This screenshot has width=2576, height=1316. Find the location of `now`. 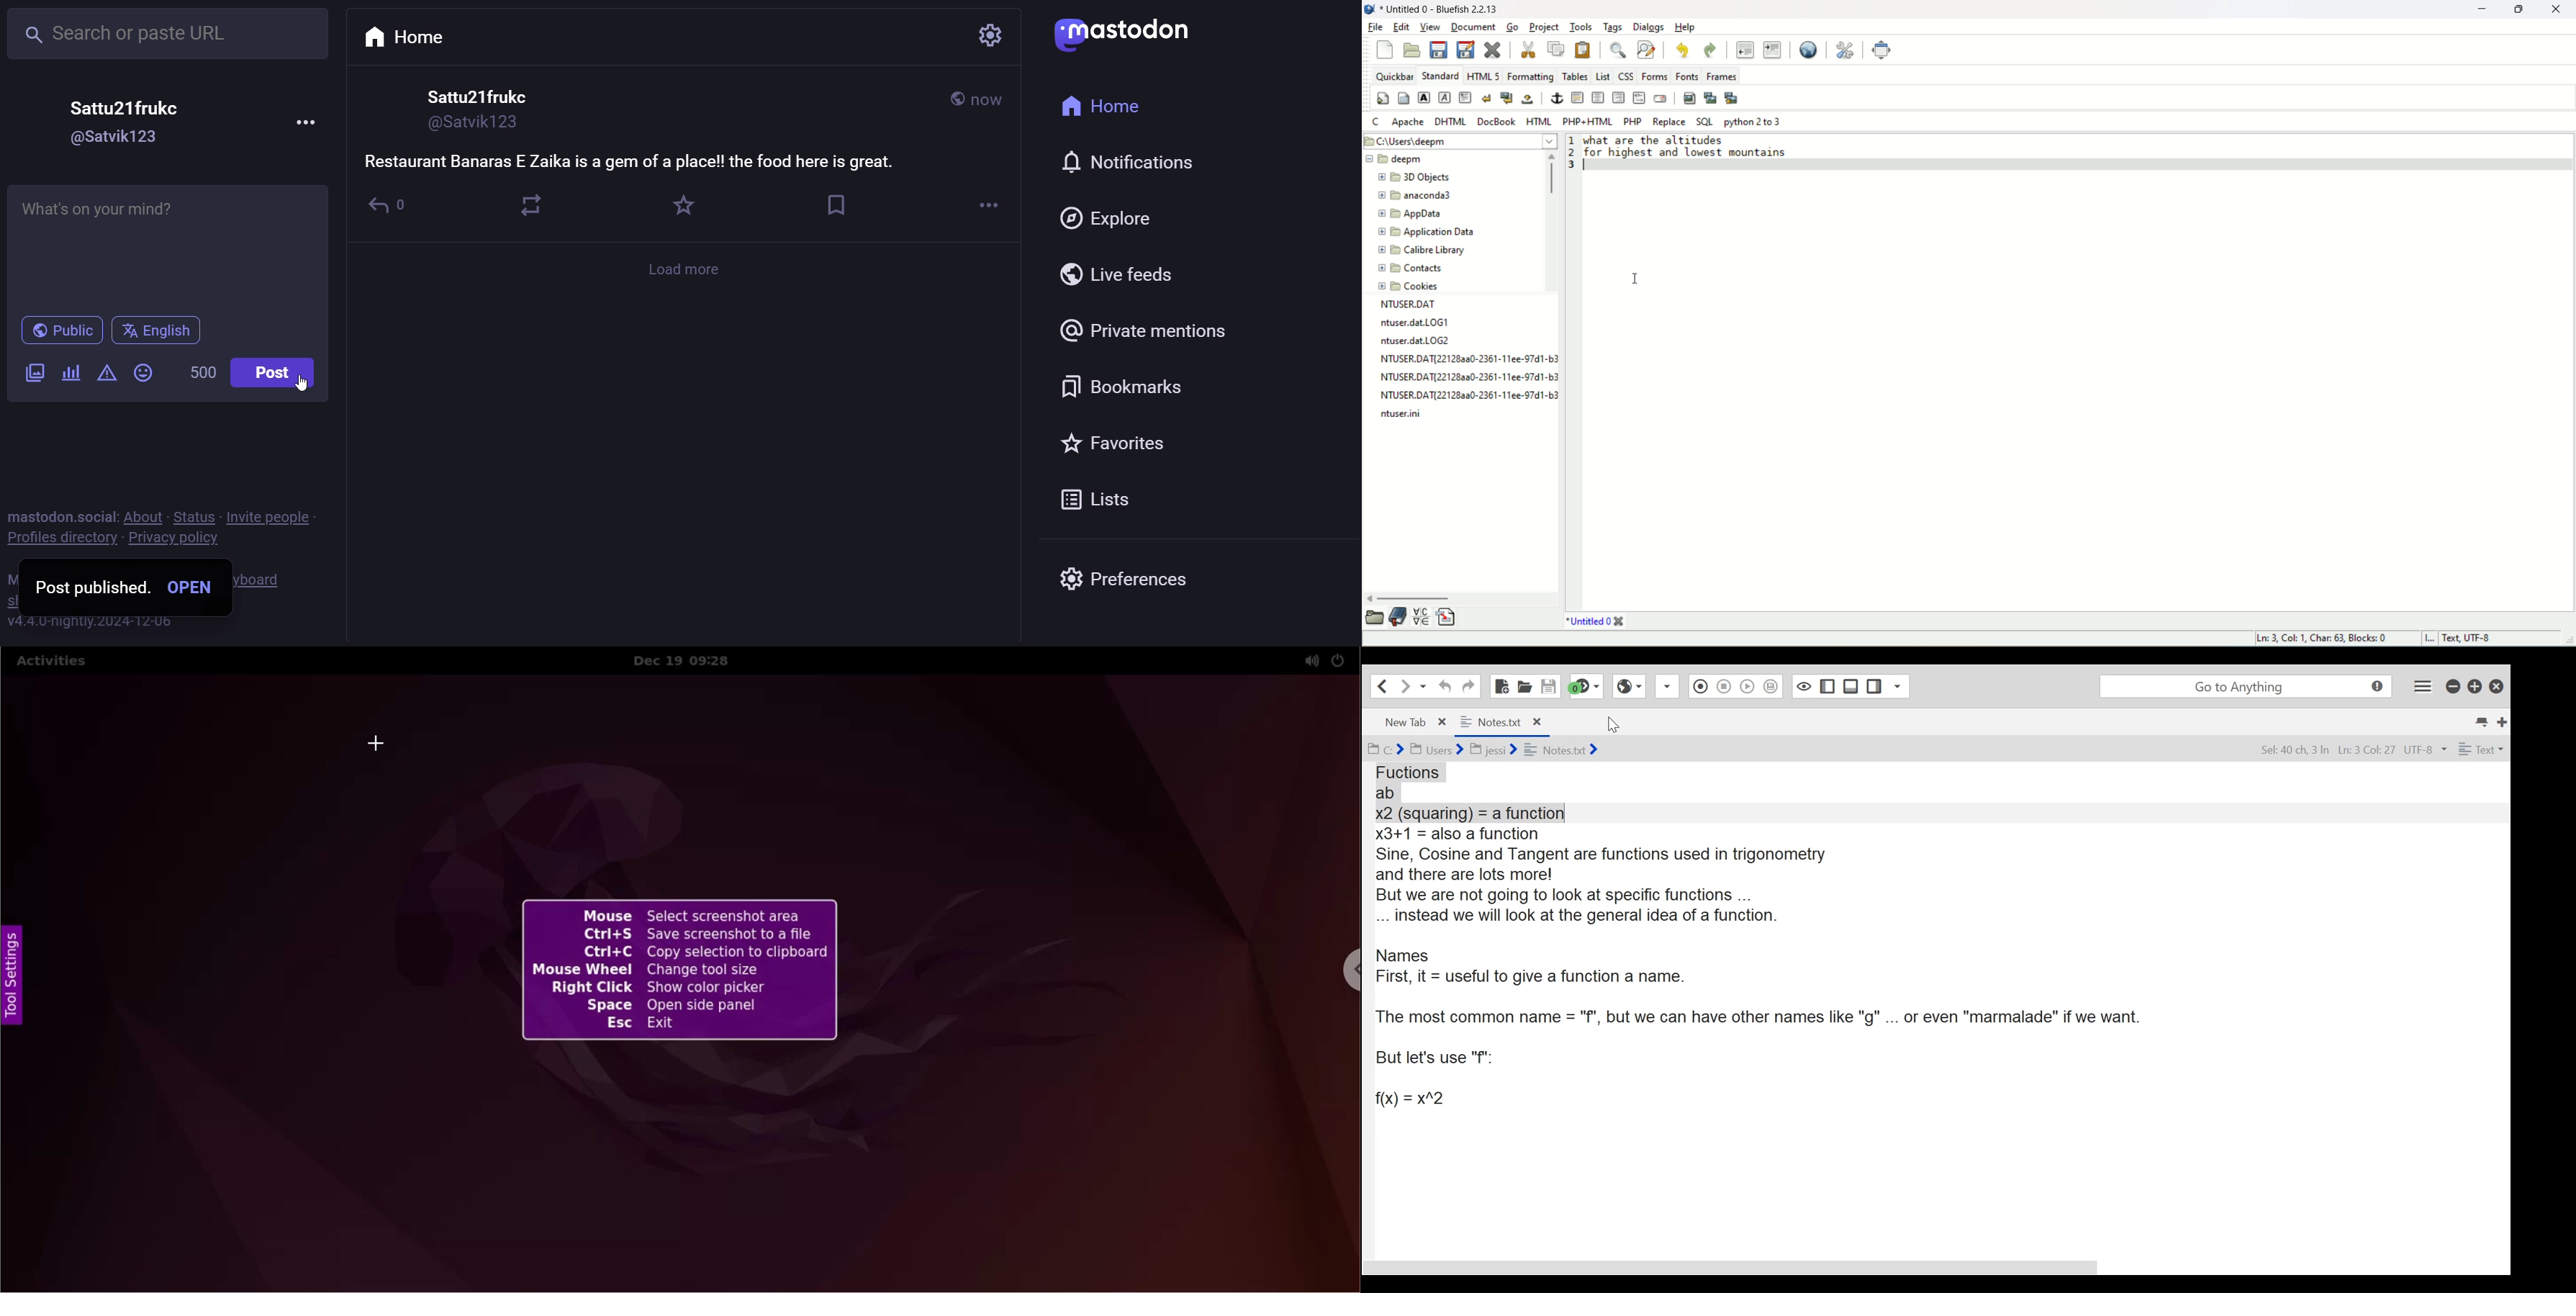

now is located at coordinates (990, 102).